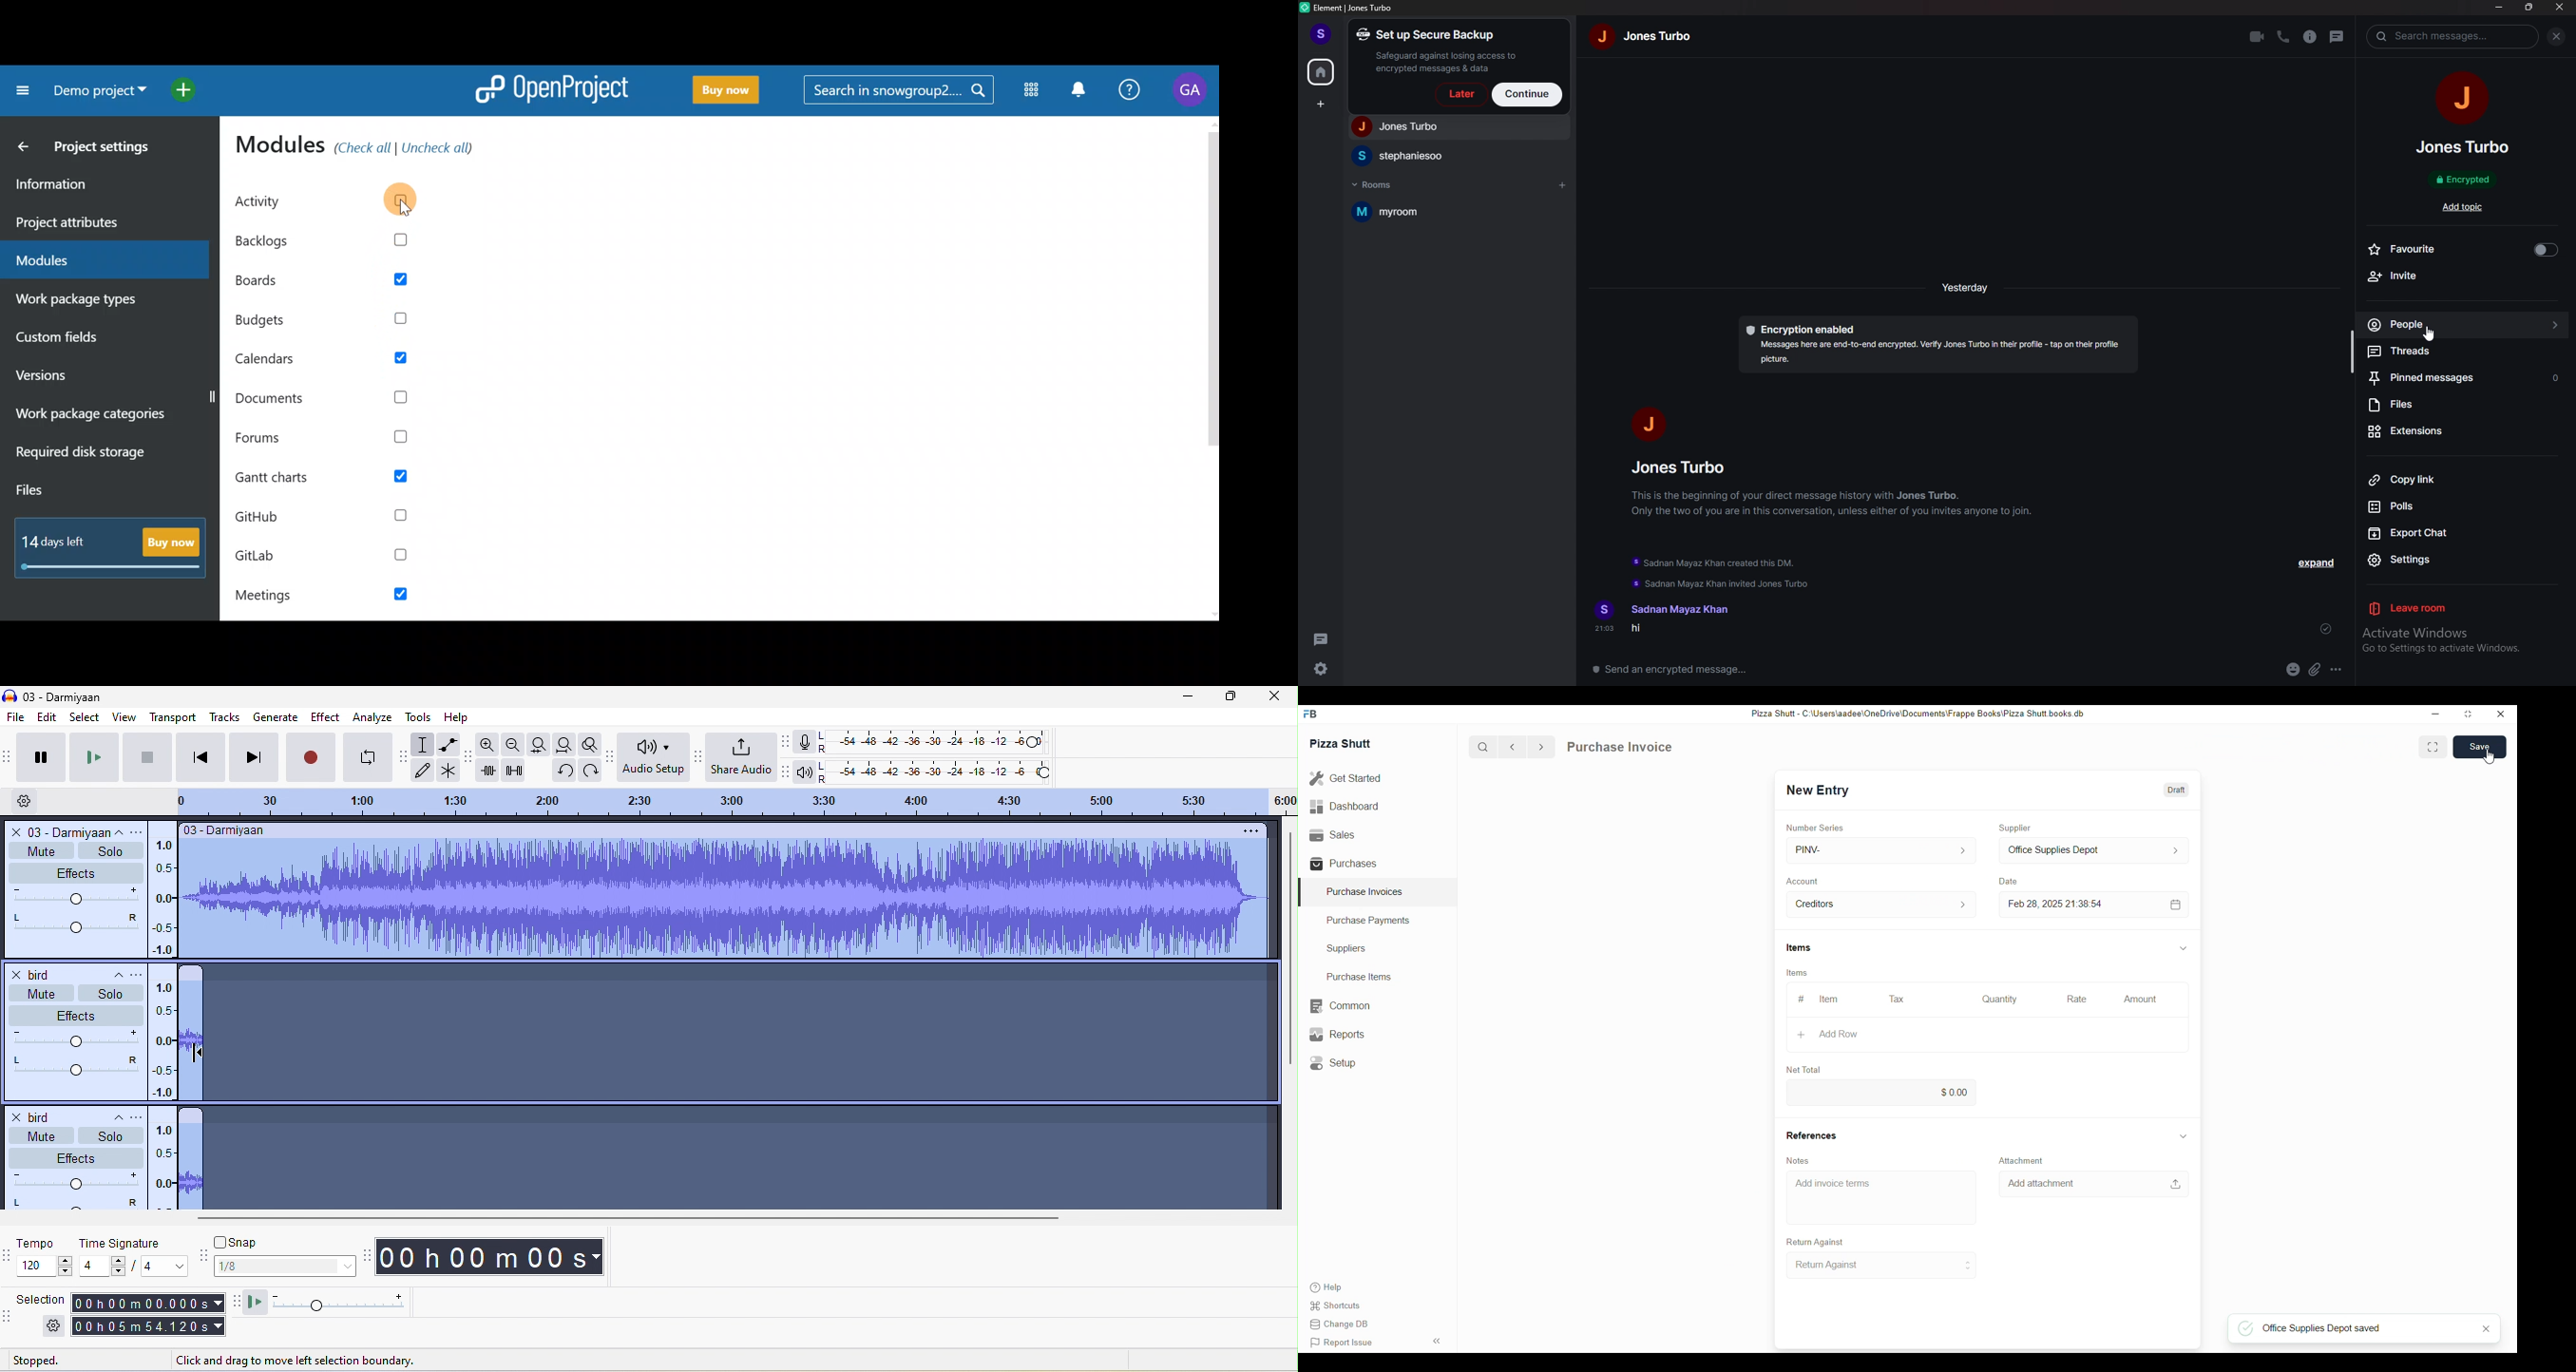 The image size is (2576, 1372). Describe the element at coordinates (2043, 1183) in the screenshot. I see `Add attachment` at that location.